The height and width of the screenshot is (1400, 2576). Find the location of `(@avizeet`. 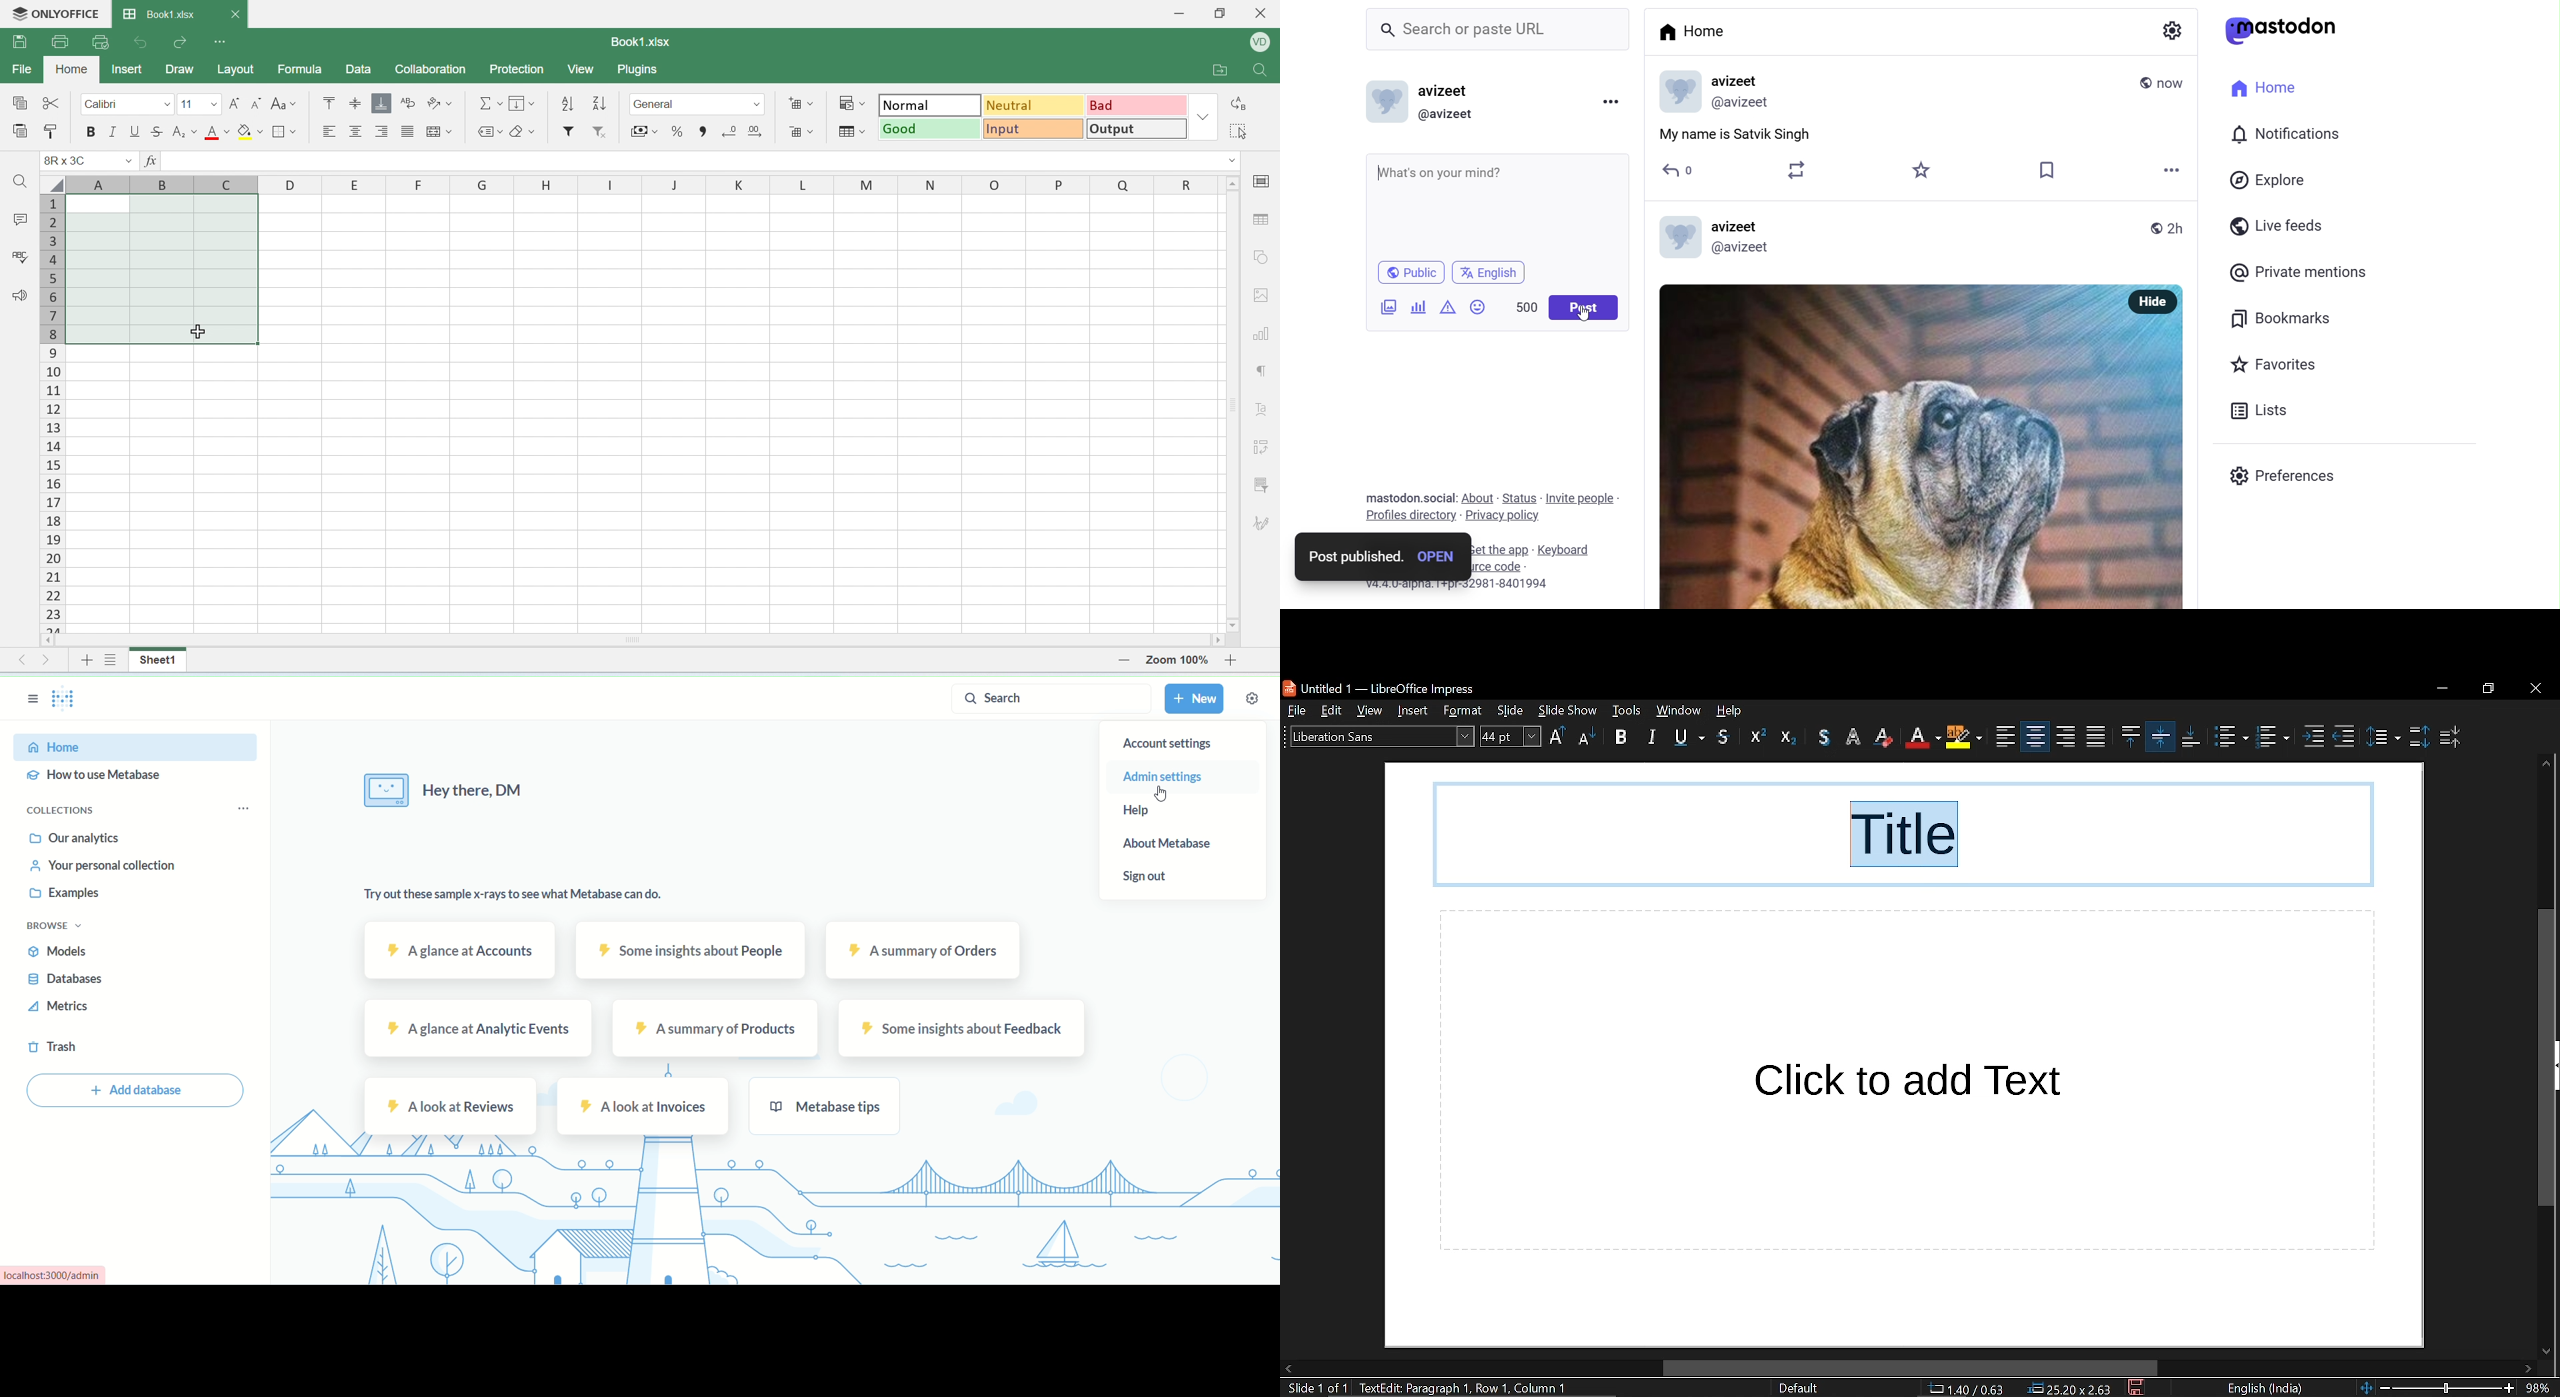

(@avizeet is located at coordinates (1745, 248).